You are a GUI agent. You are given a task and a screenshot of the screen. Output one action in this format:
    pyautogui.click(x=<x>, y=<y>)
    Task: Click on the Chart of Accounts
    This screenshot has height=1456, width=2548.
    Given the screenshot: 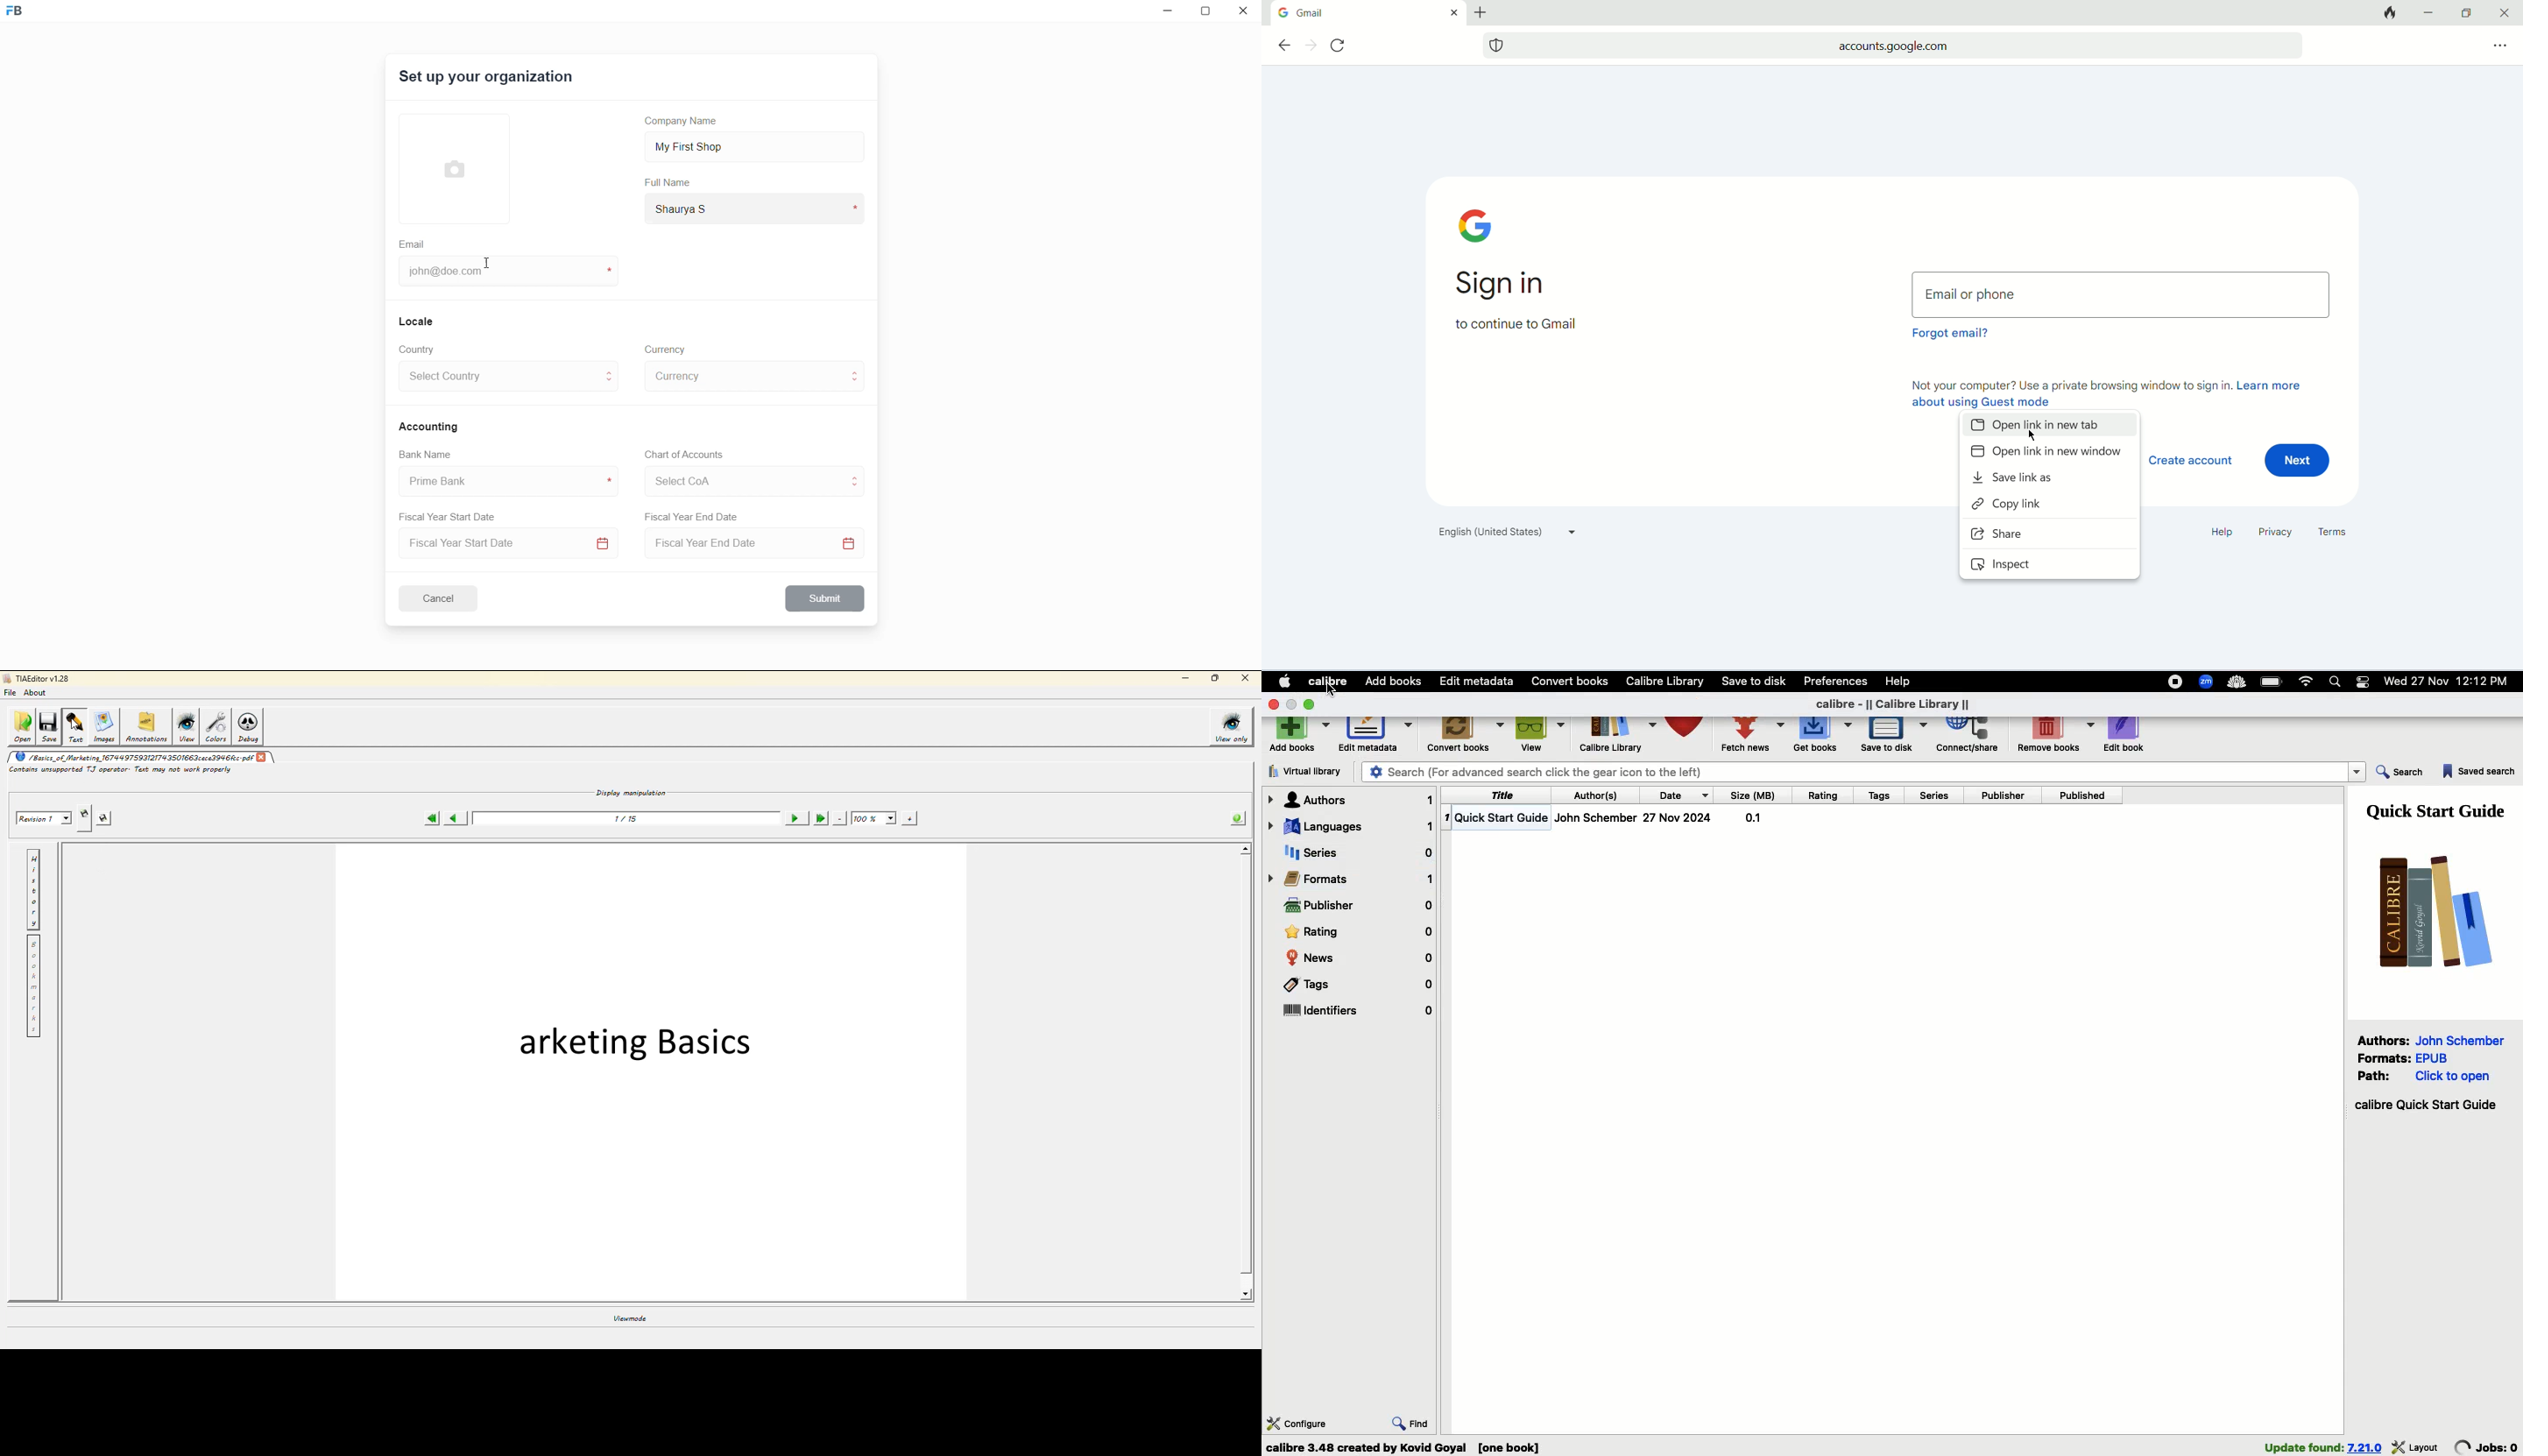 What is the action you would take?
    pyautogui.click(x=680, y=455)
    